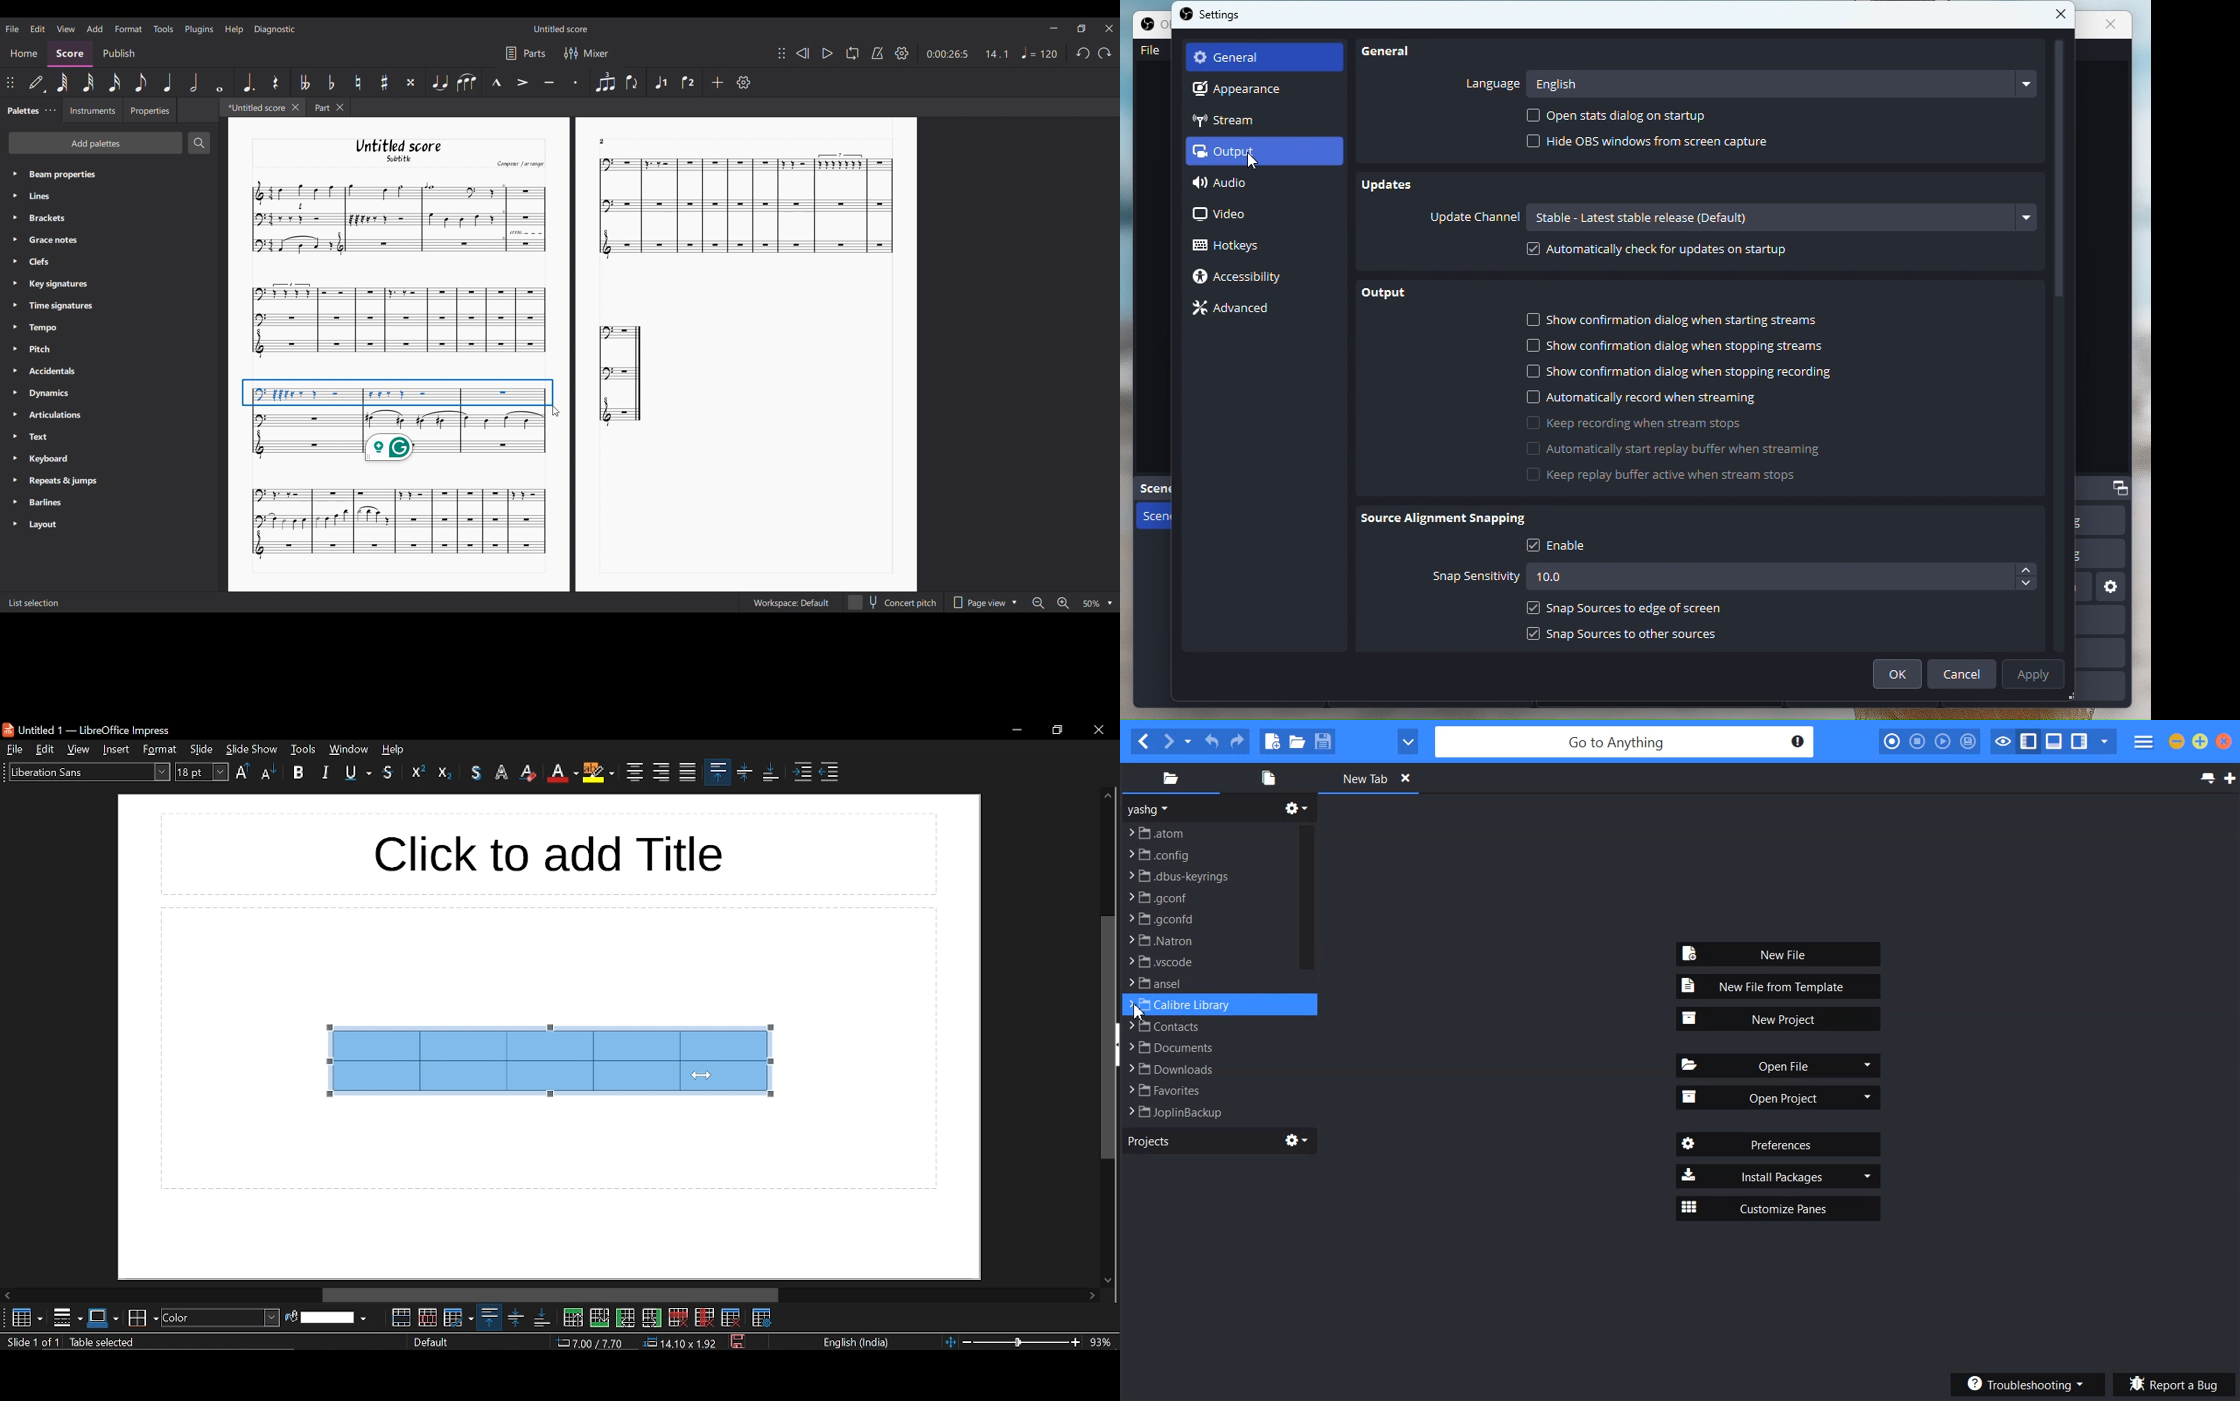 The height and width of the screenshot is (1428, 2240). I want to click on close, so click(1094, 730).